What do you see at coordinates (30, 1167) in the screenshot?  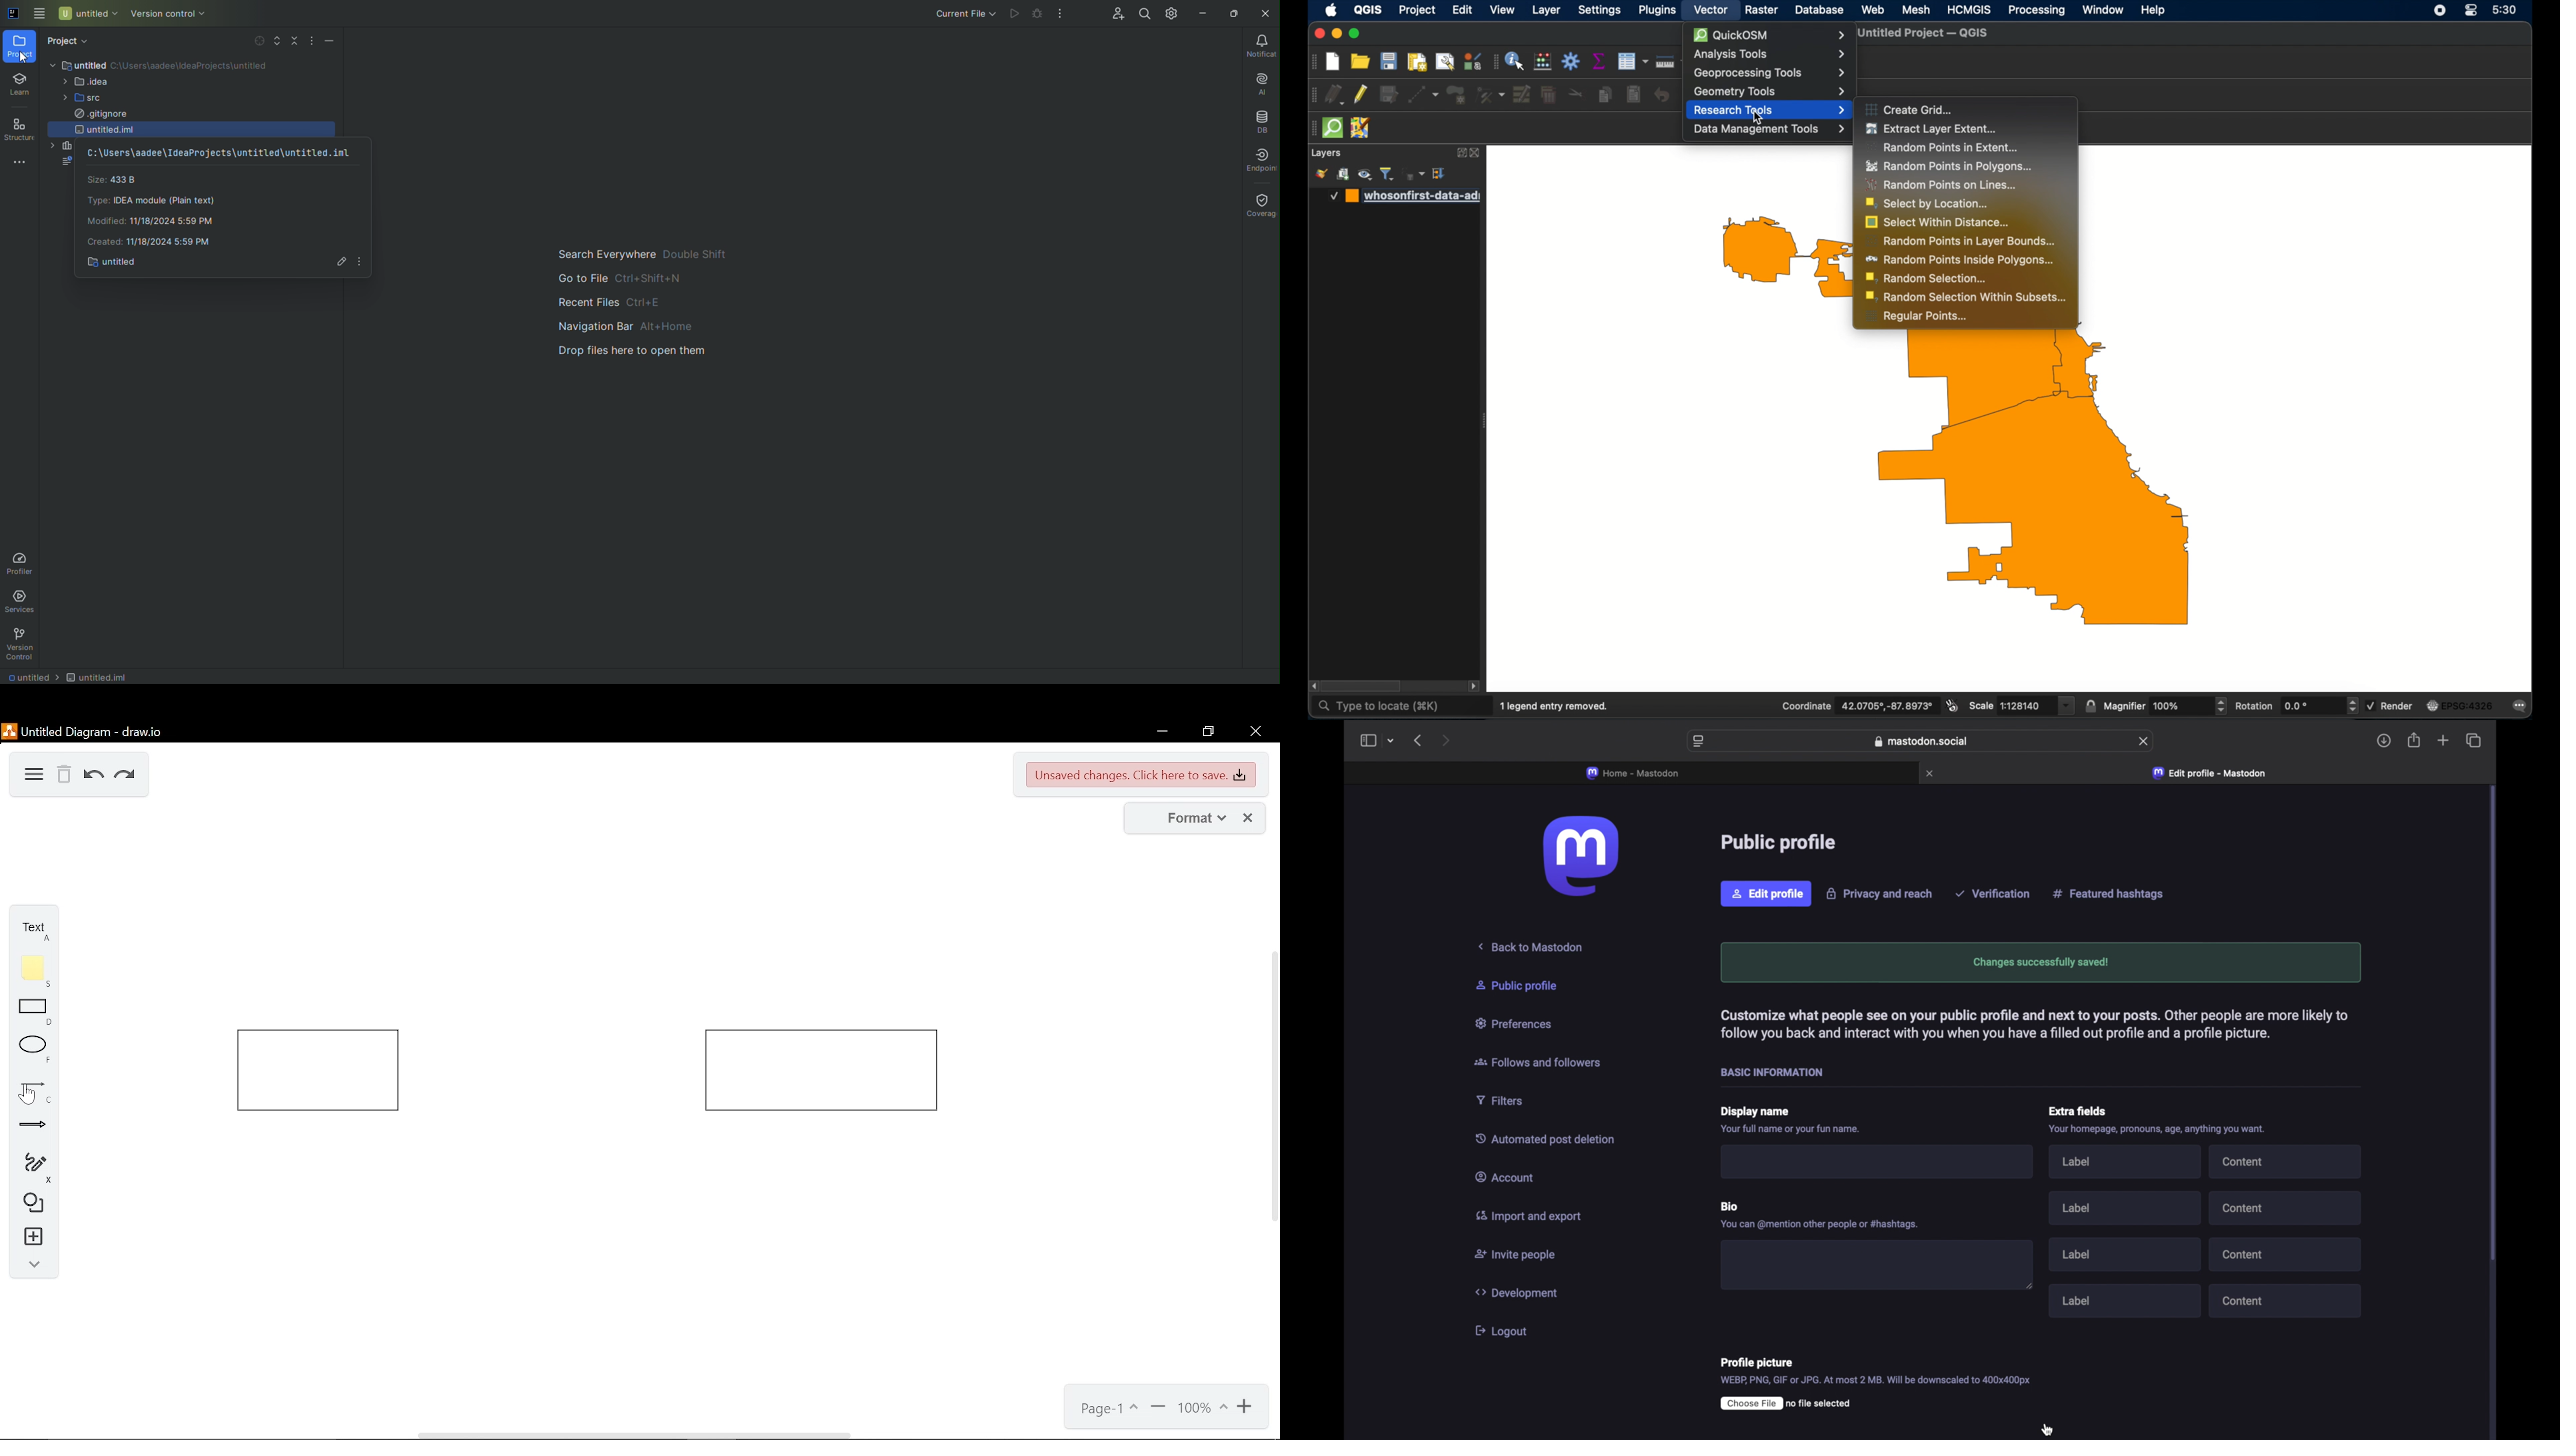 I see `freehand` at bounding box center [30, 1167].